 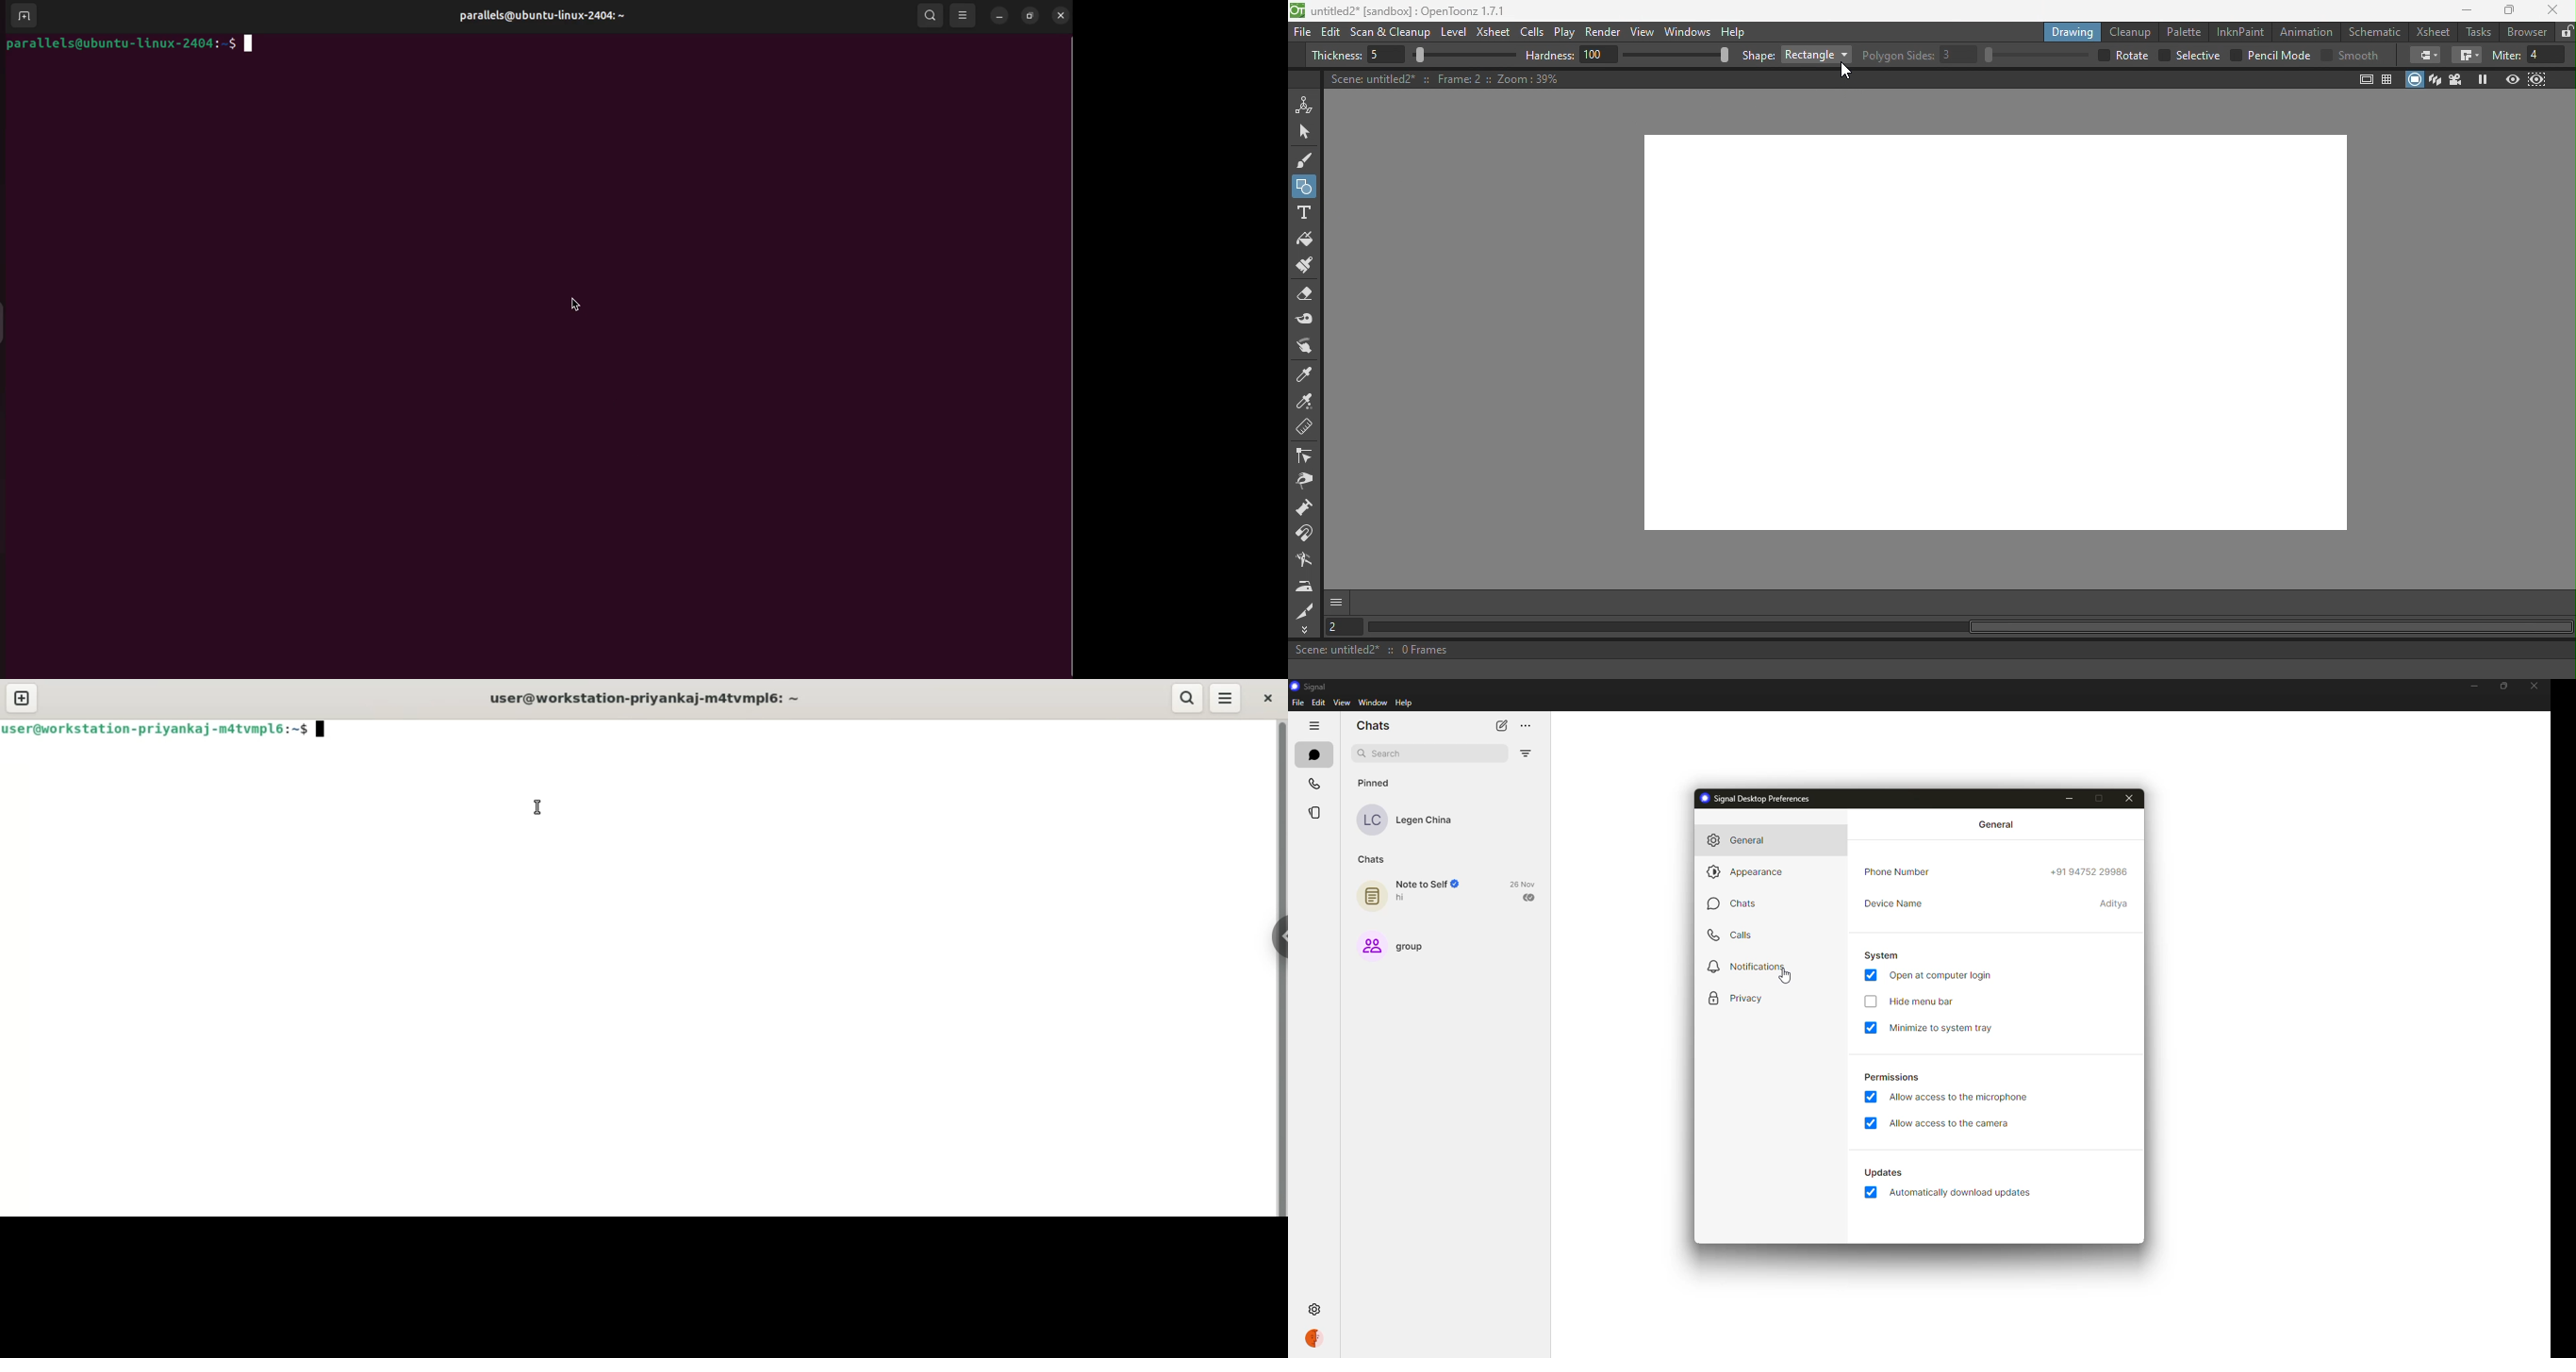 What do you see at coordinates (1375, 859) in the screenshot?
I see `chats` at bounding box center [1375, 859].